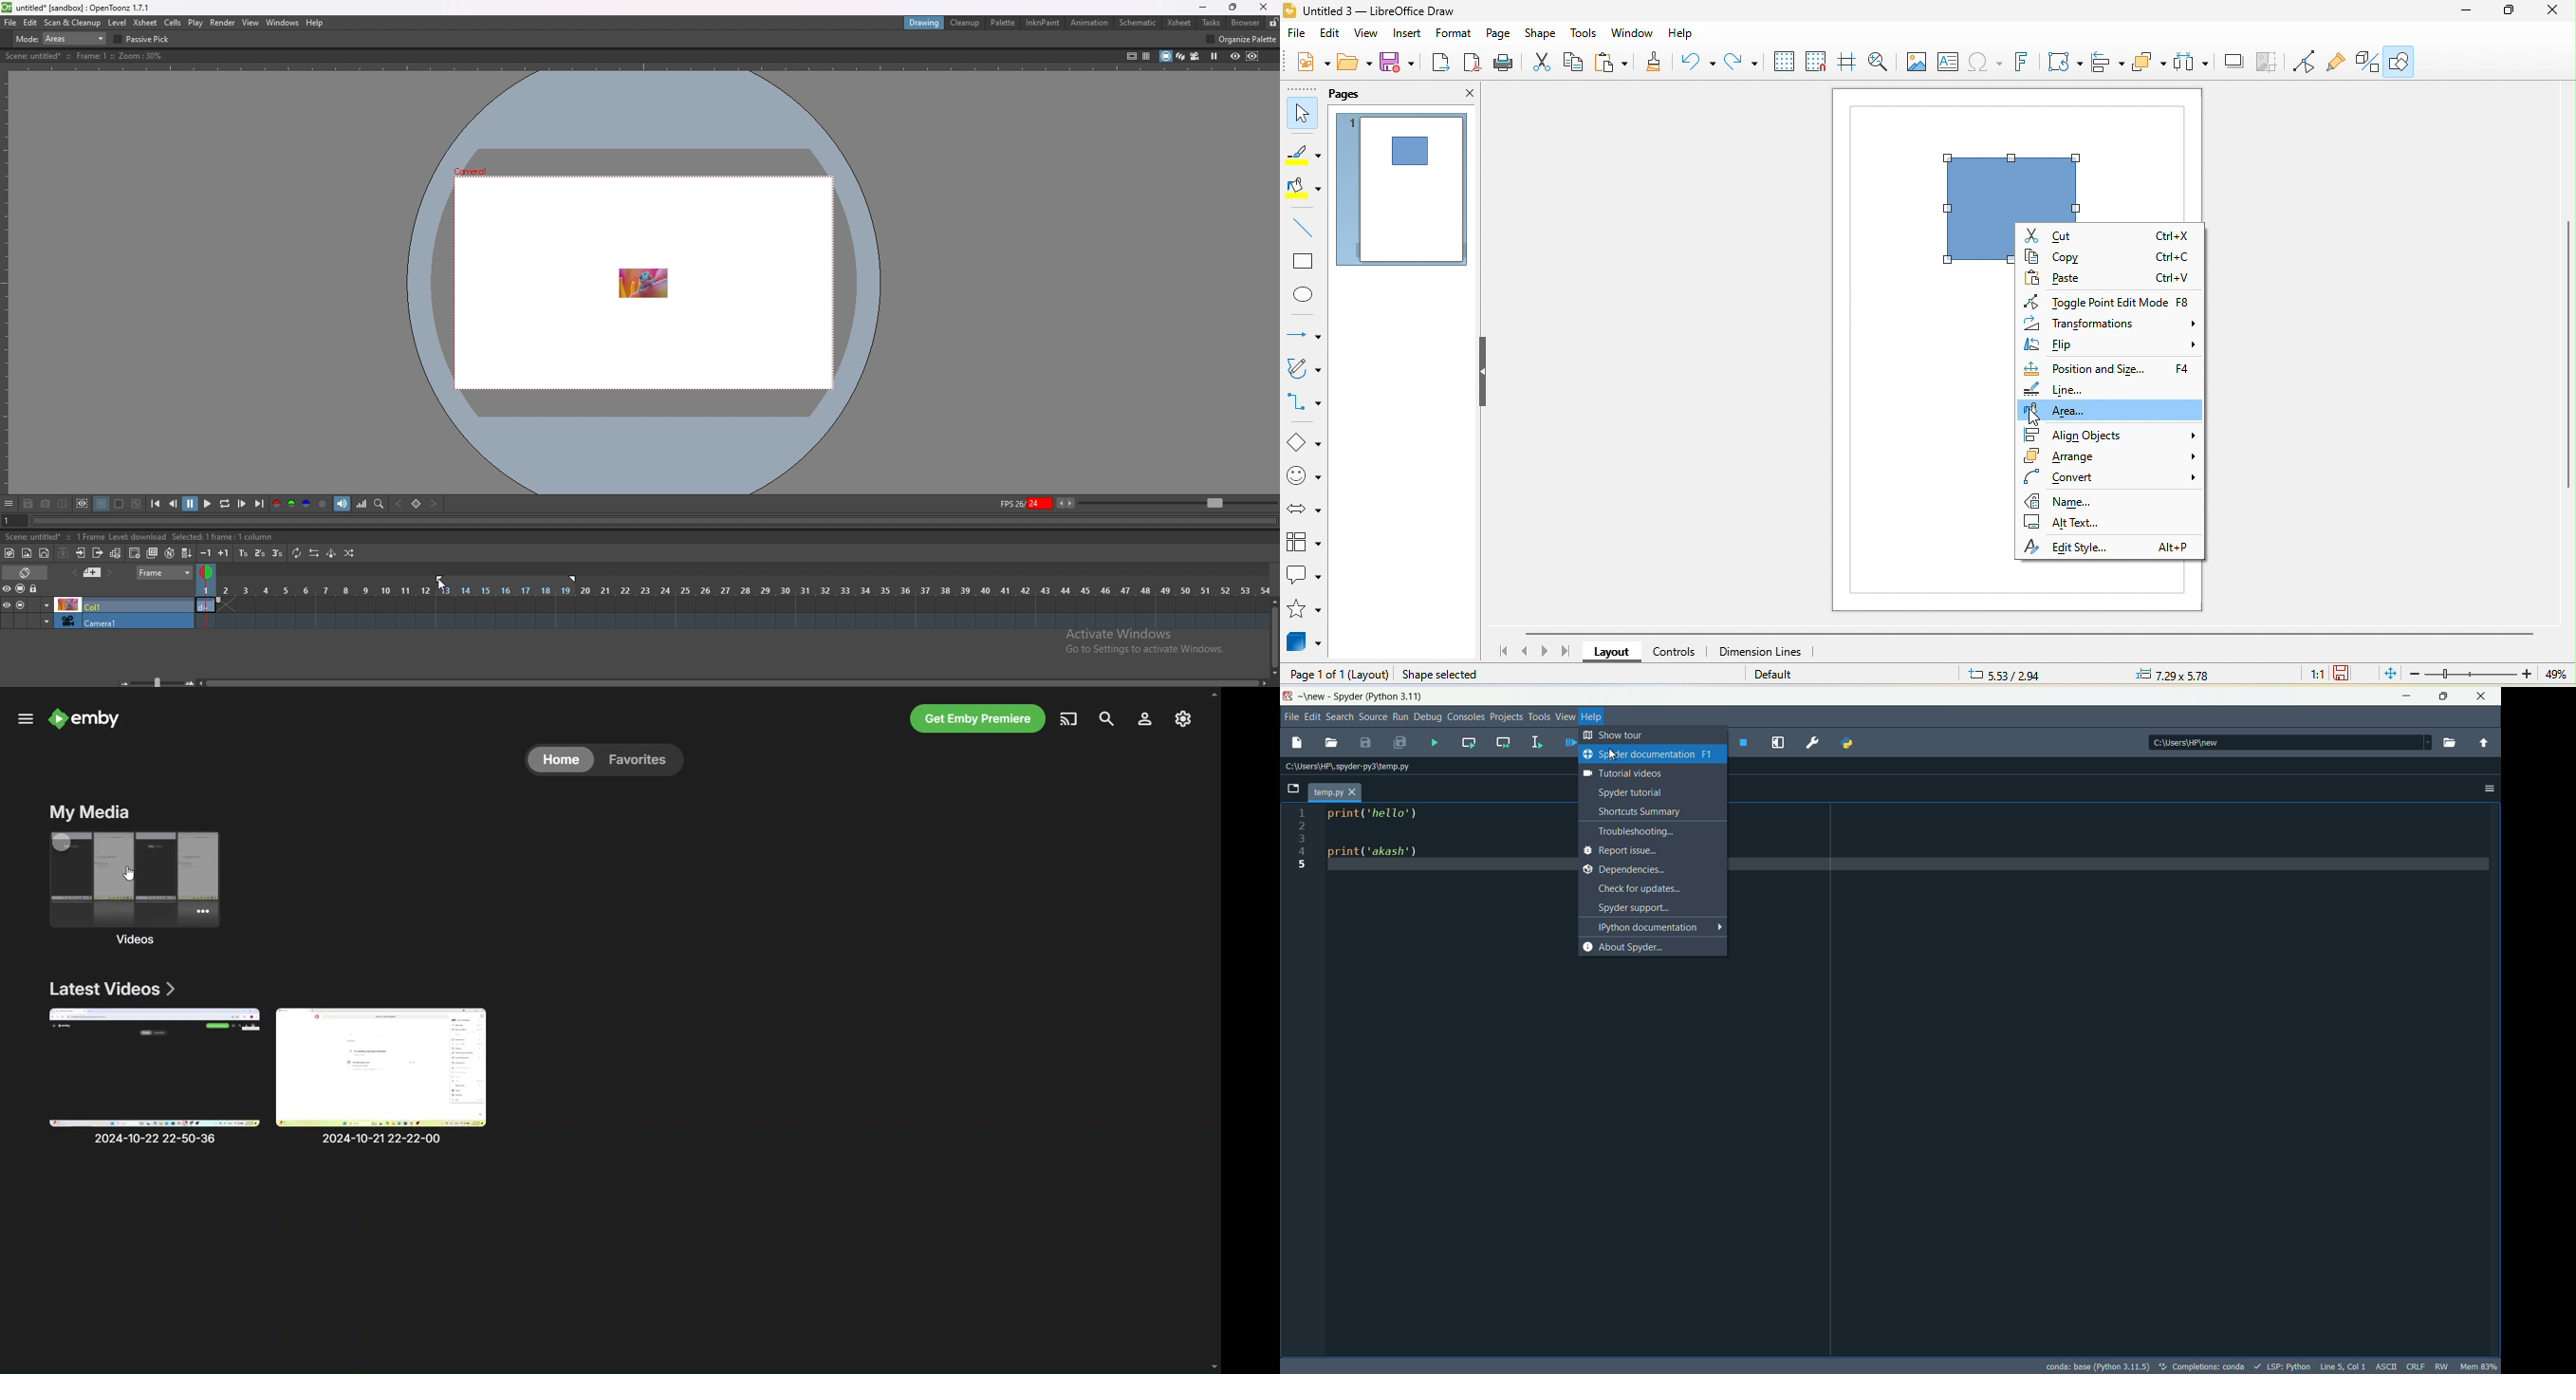 The width and height of the screenshot is (2576, 1400). What do you see at coordinates (2338, 62) in the screenshot?
I see `gluepoint function` at bounding box center [2338, 62].